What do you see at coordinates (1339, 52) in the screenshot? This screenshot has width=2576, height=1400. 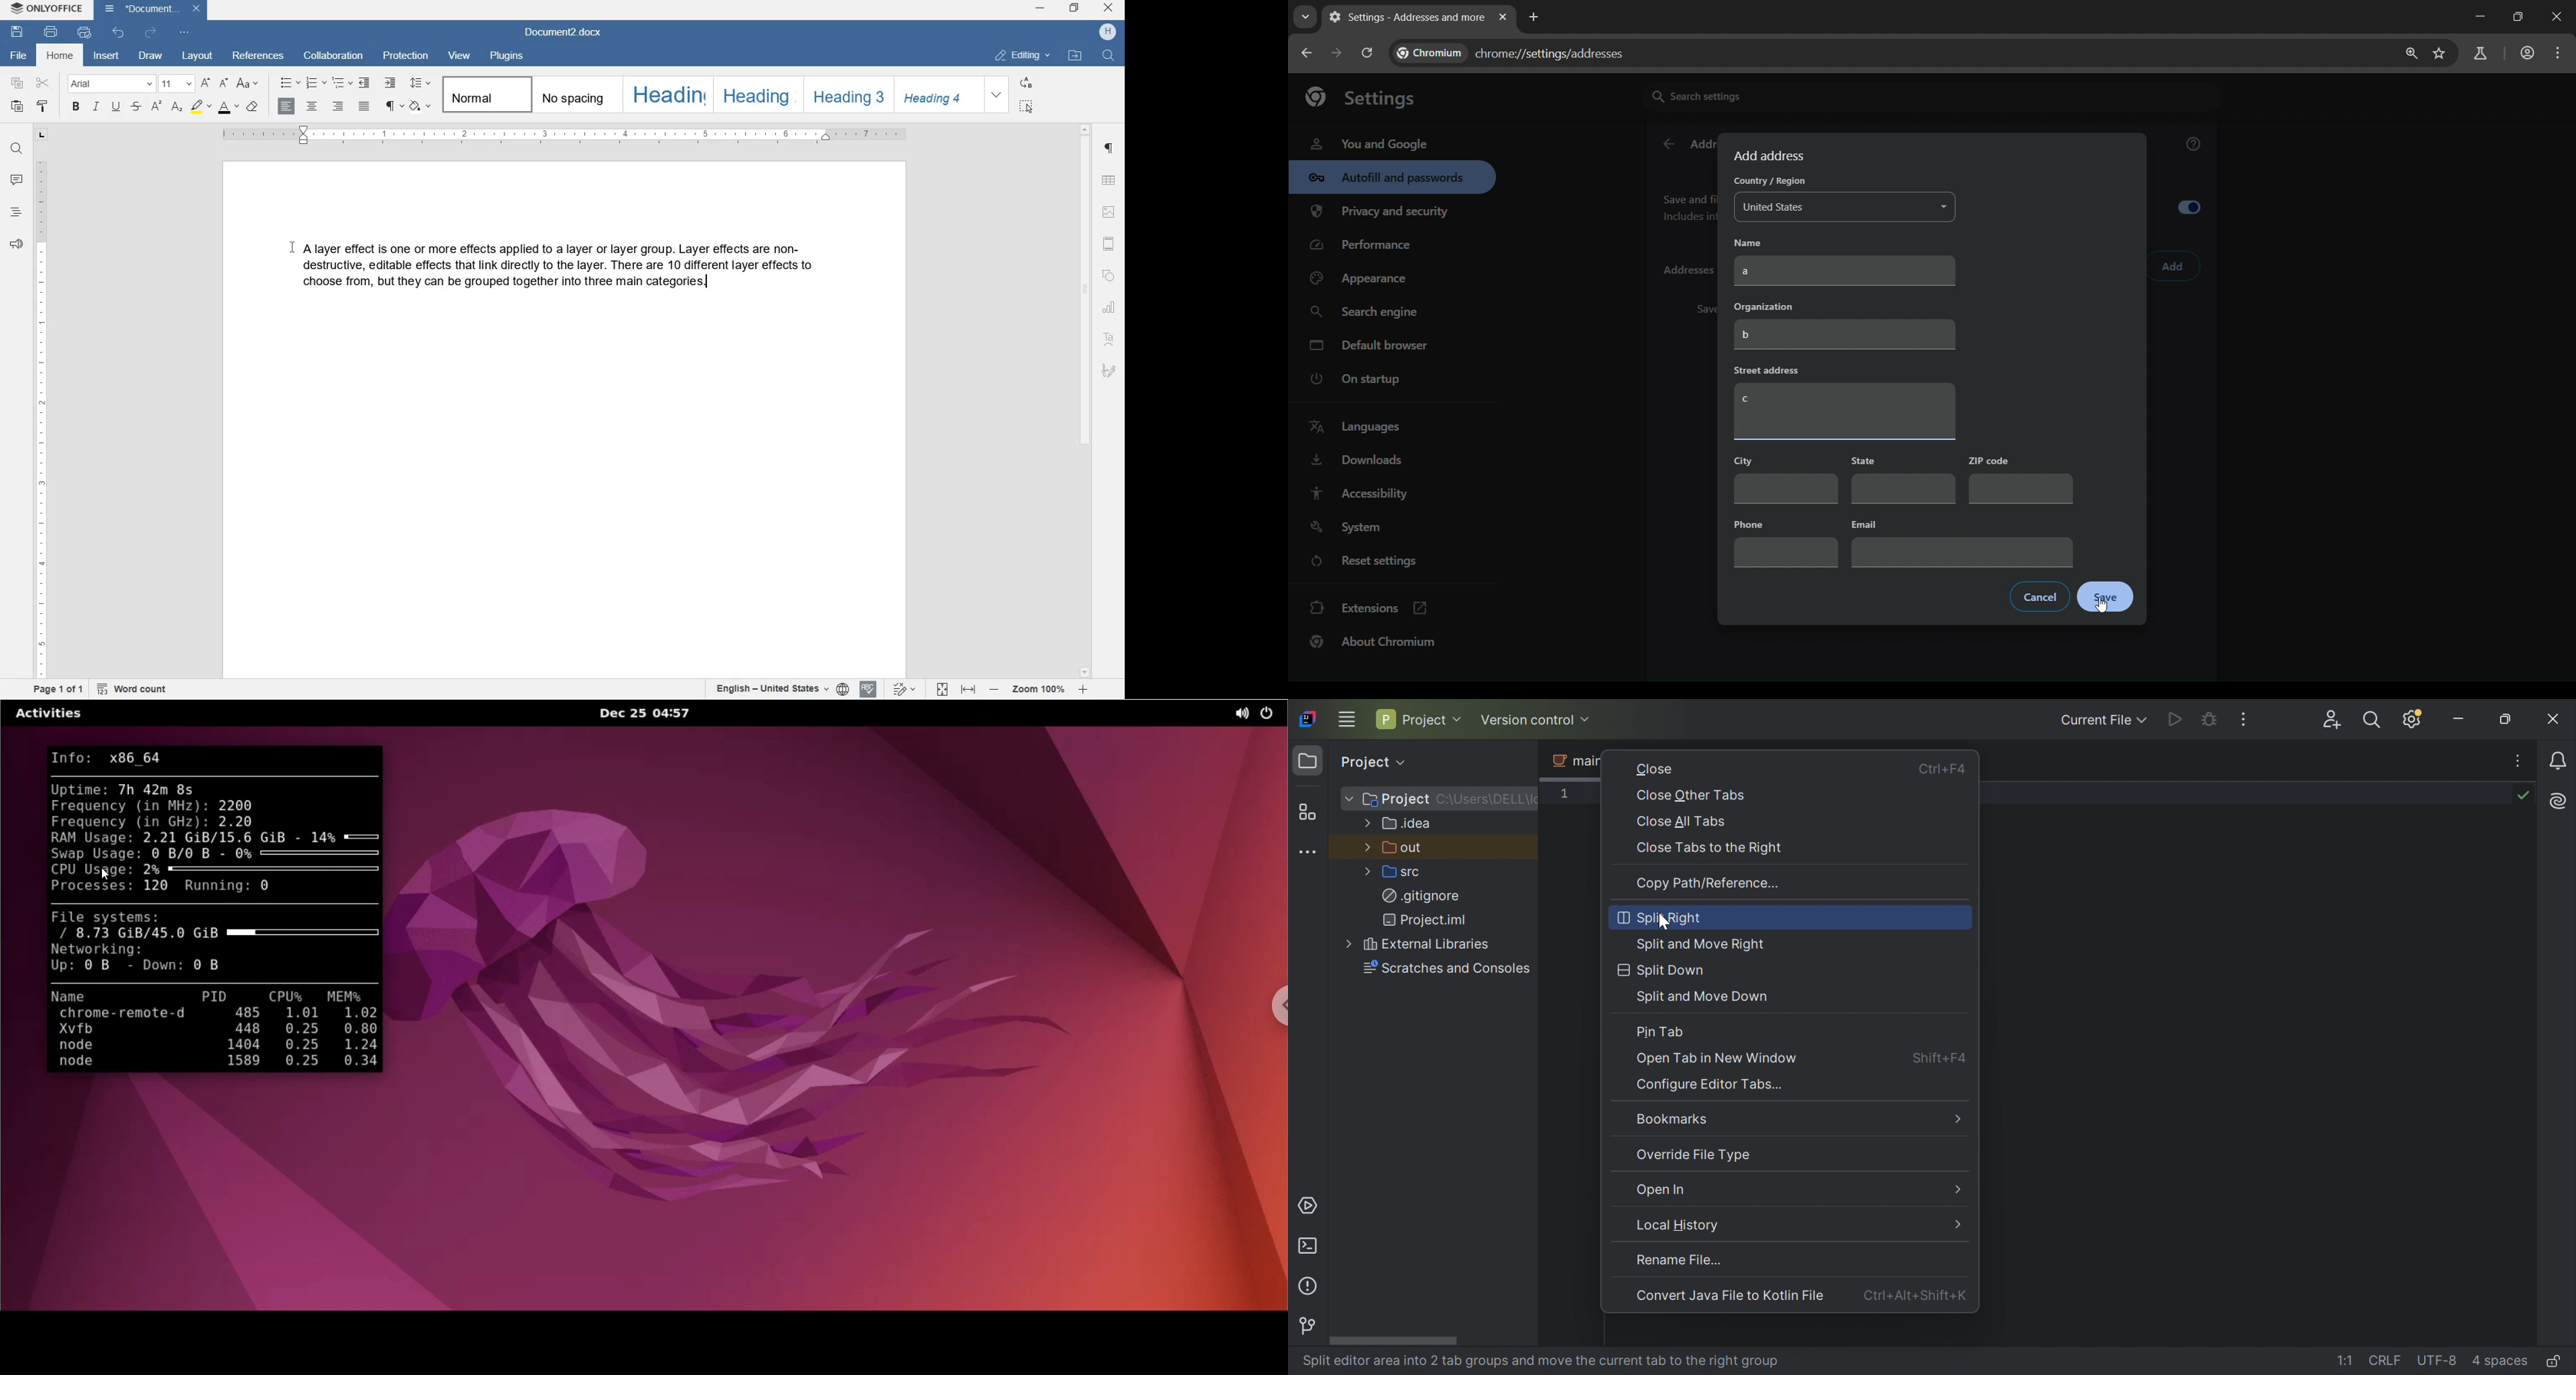 I see `go back one page` at bounding box center [1339, 52].